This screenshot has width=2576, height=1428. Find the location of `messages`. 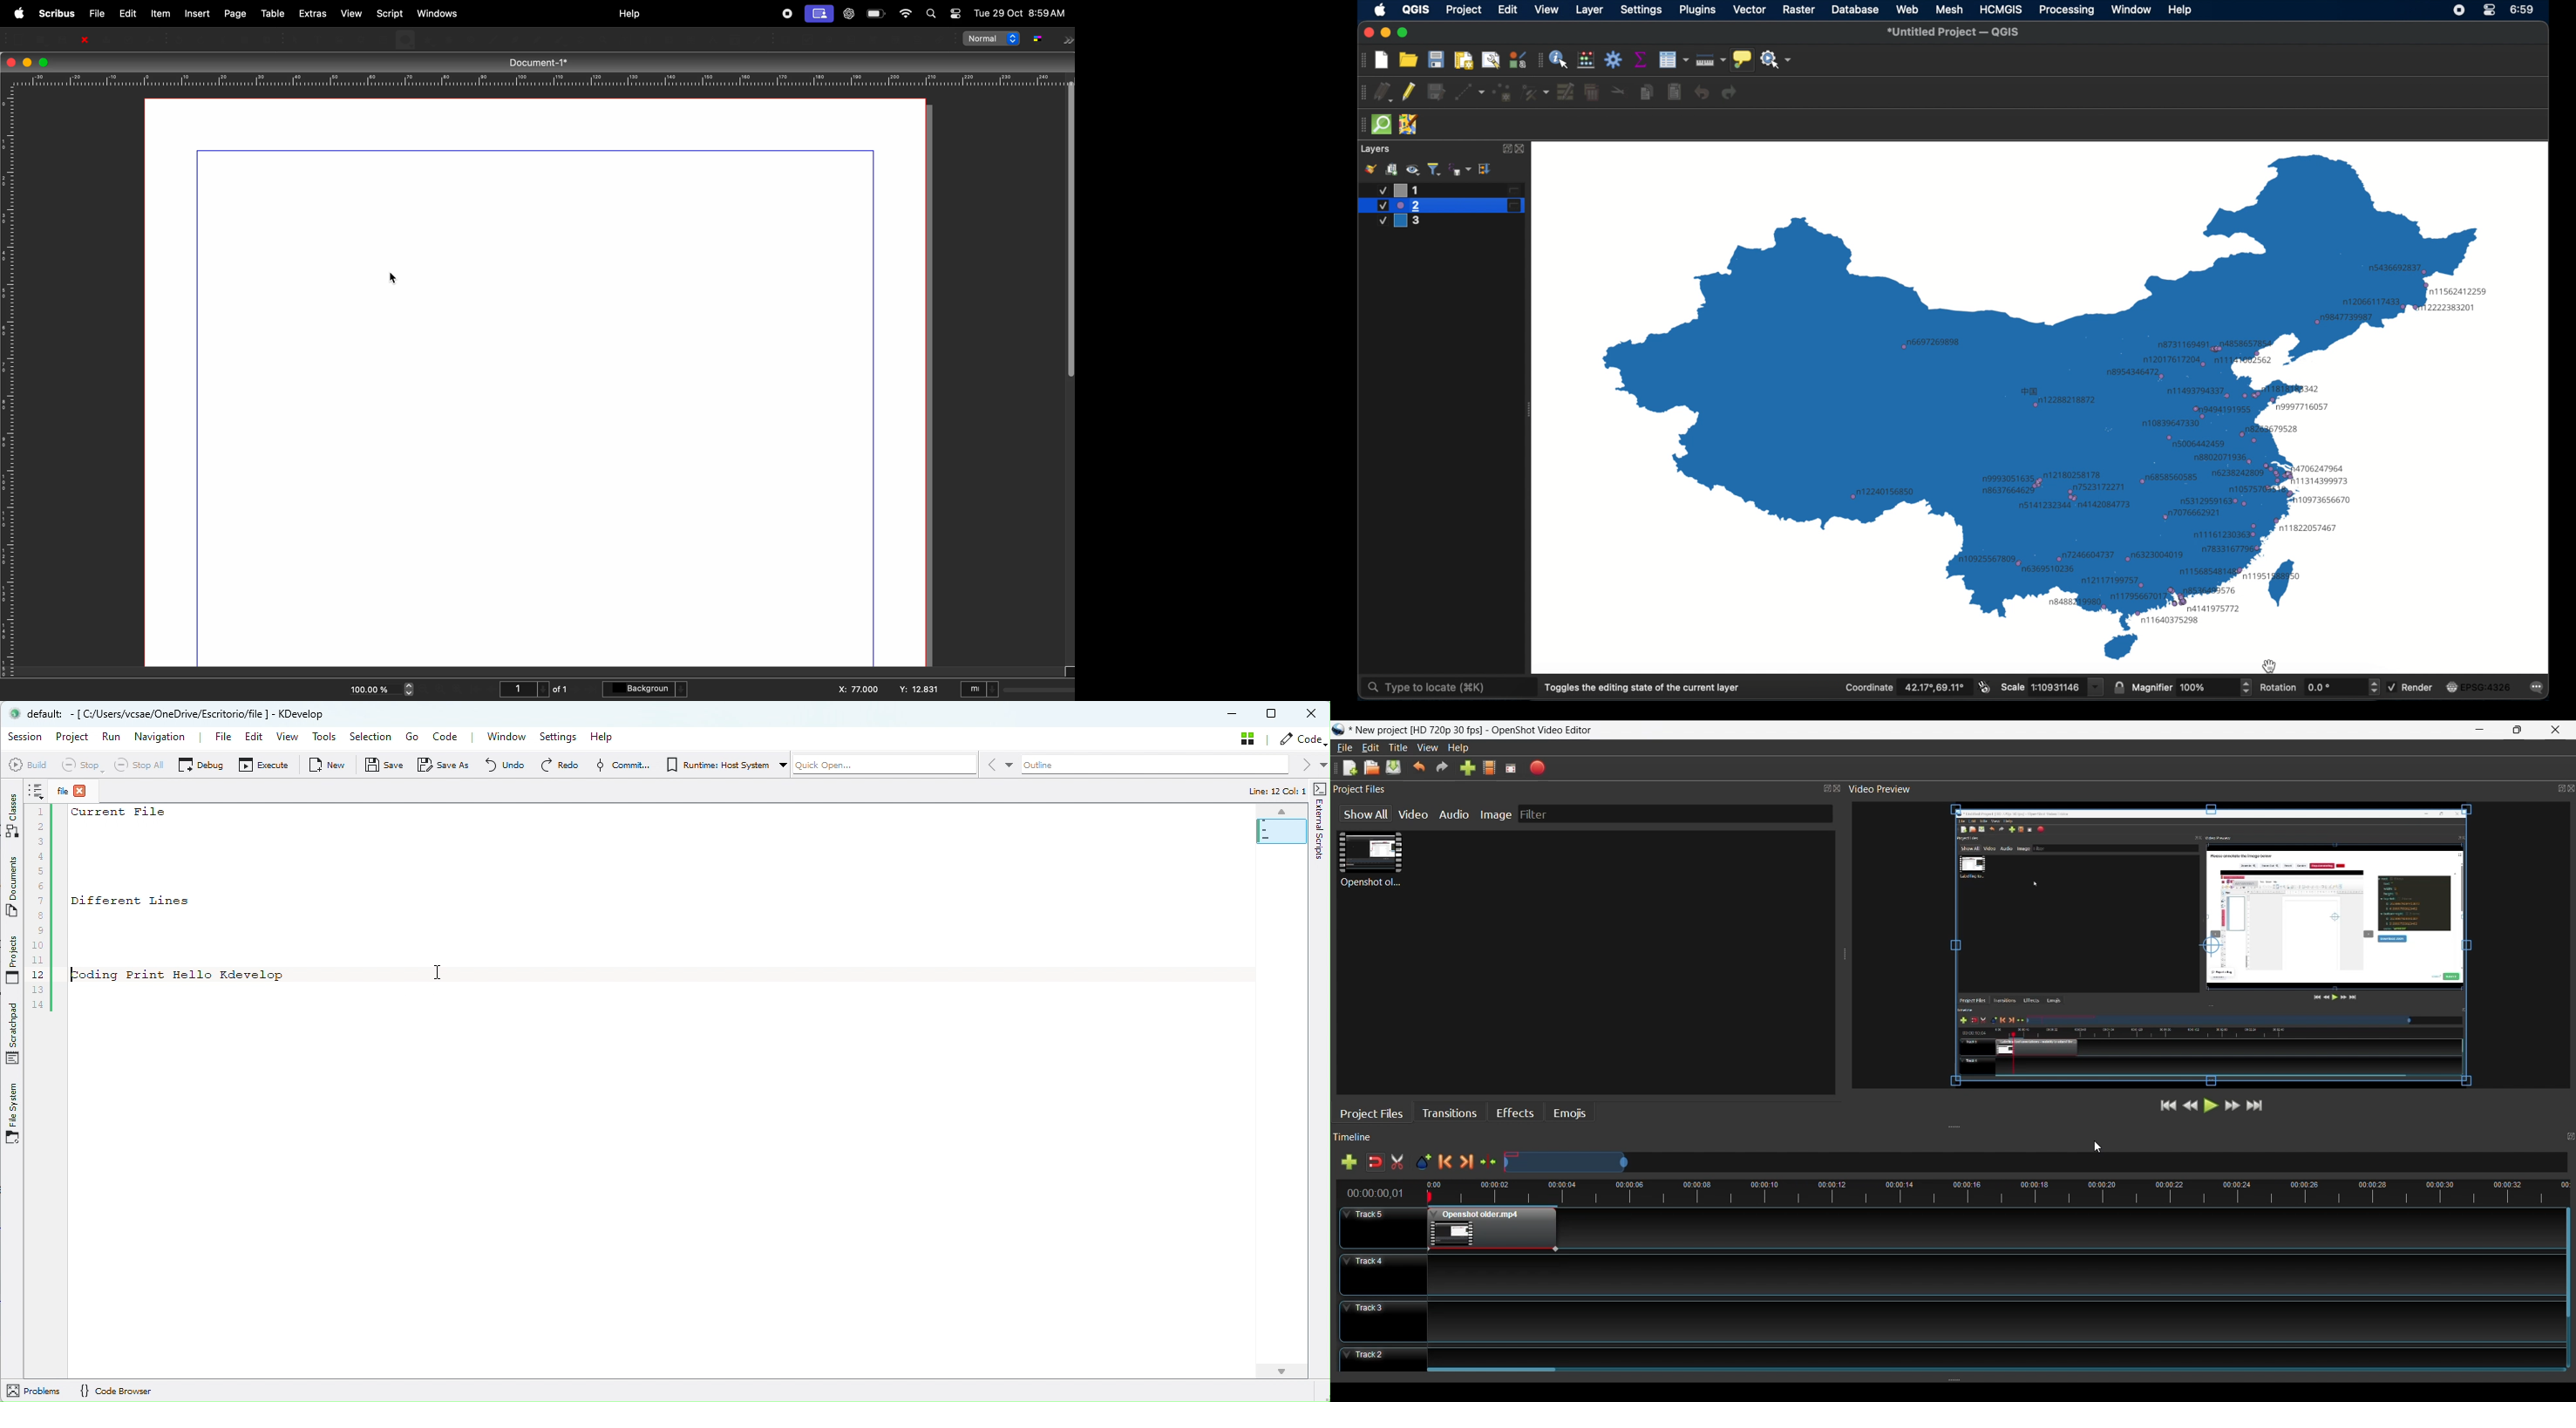

messages is located at coordinates (2538, 688).